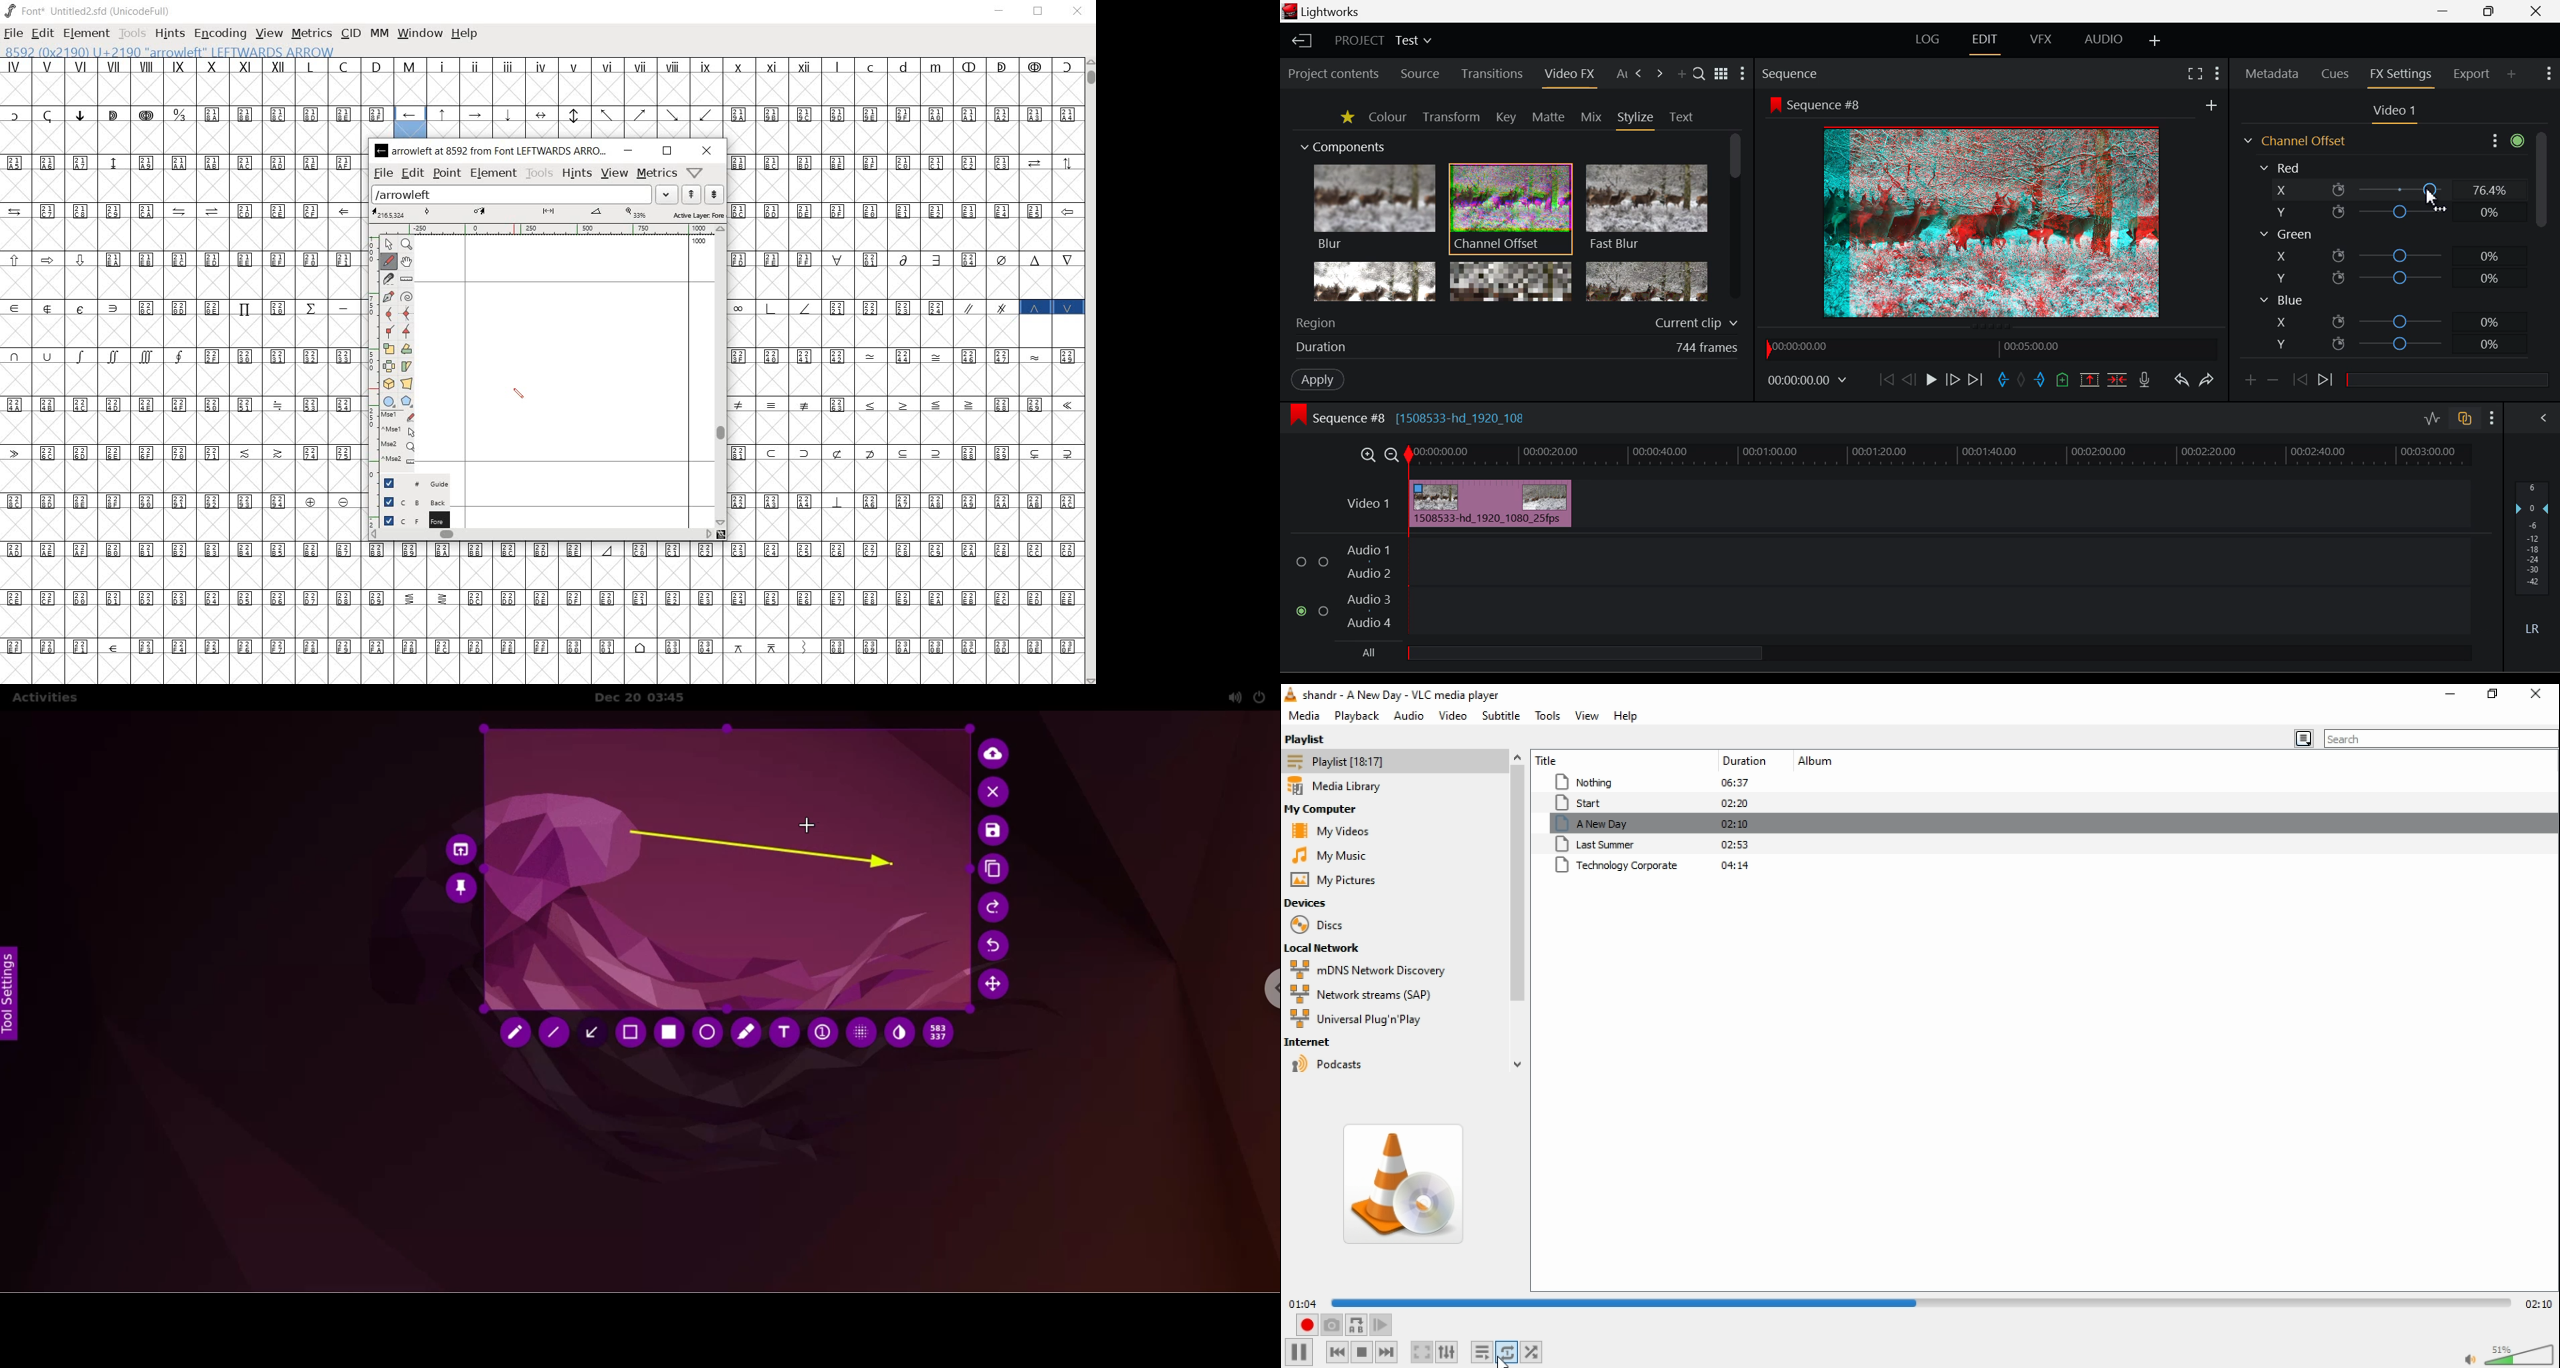  Describe the element at coordinates (1941, 457) in the screenshot. I see `Project Timeline Track` at that location.